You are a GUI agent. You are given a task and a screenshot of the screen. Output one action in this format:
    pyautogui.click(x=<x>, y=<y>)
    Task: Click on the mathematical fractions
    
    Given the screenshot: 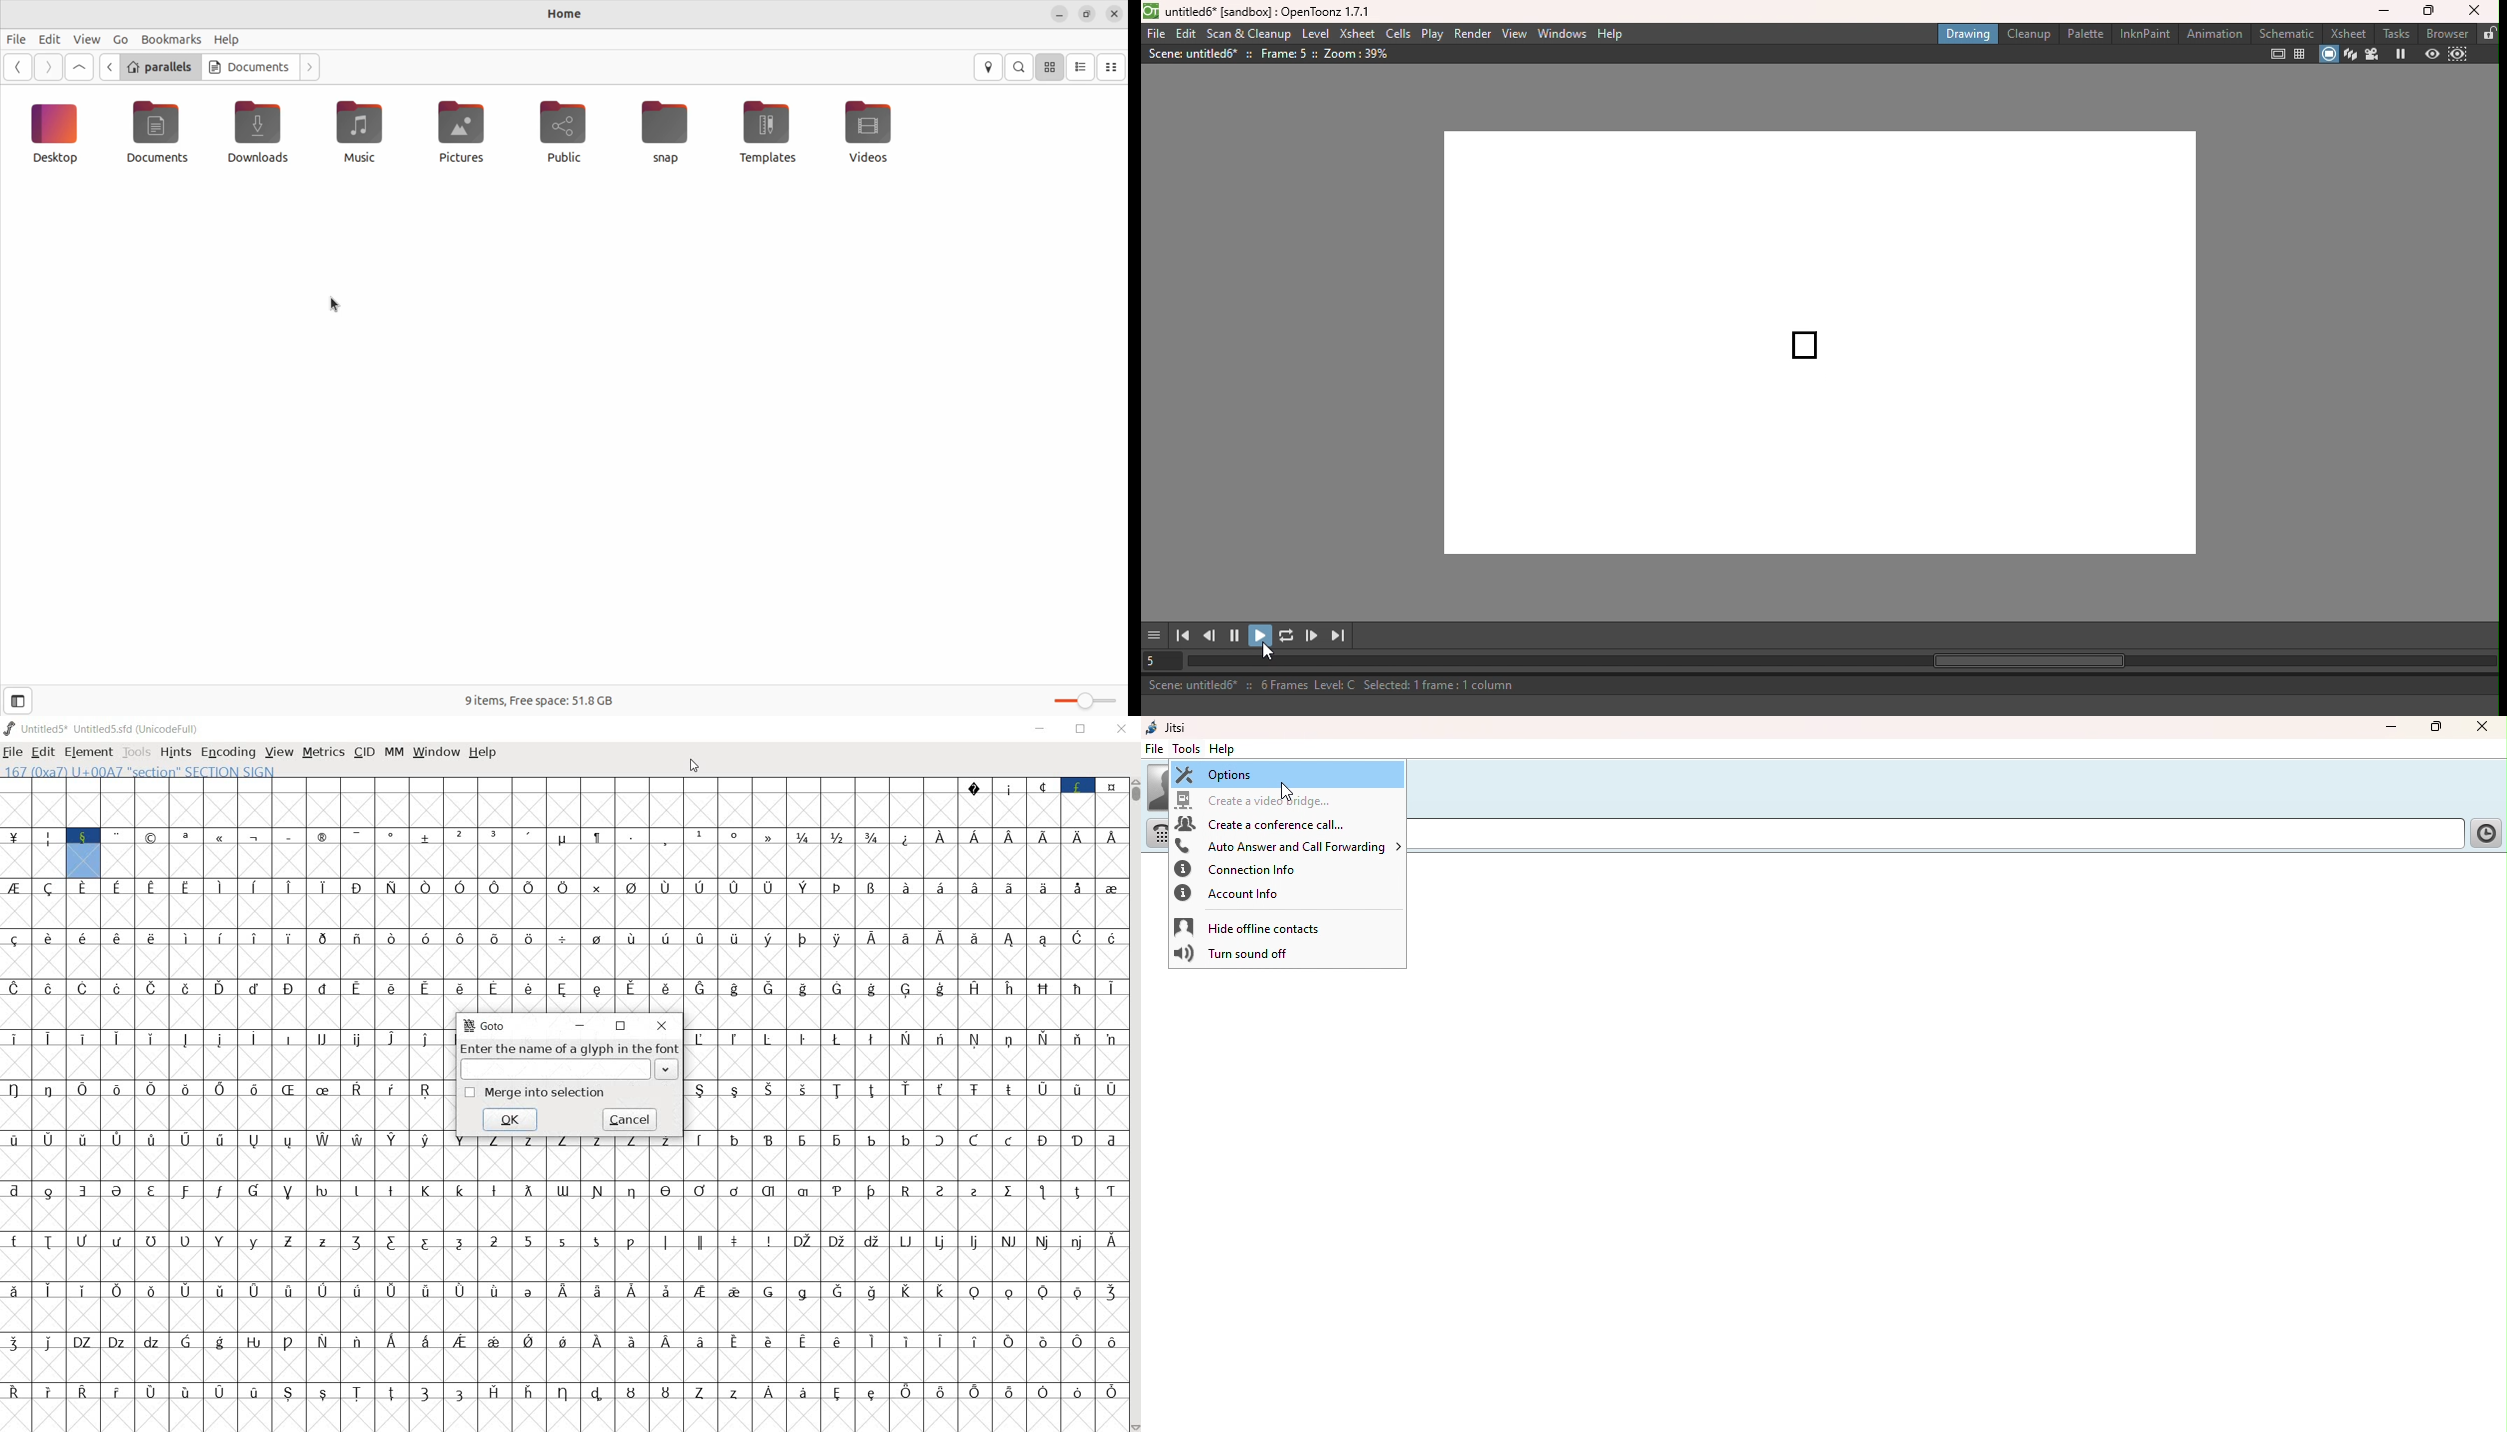 What is the action you would take?
    pyautogui.click(x=839, y=852)
    